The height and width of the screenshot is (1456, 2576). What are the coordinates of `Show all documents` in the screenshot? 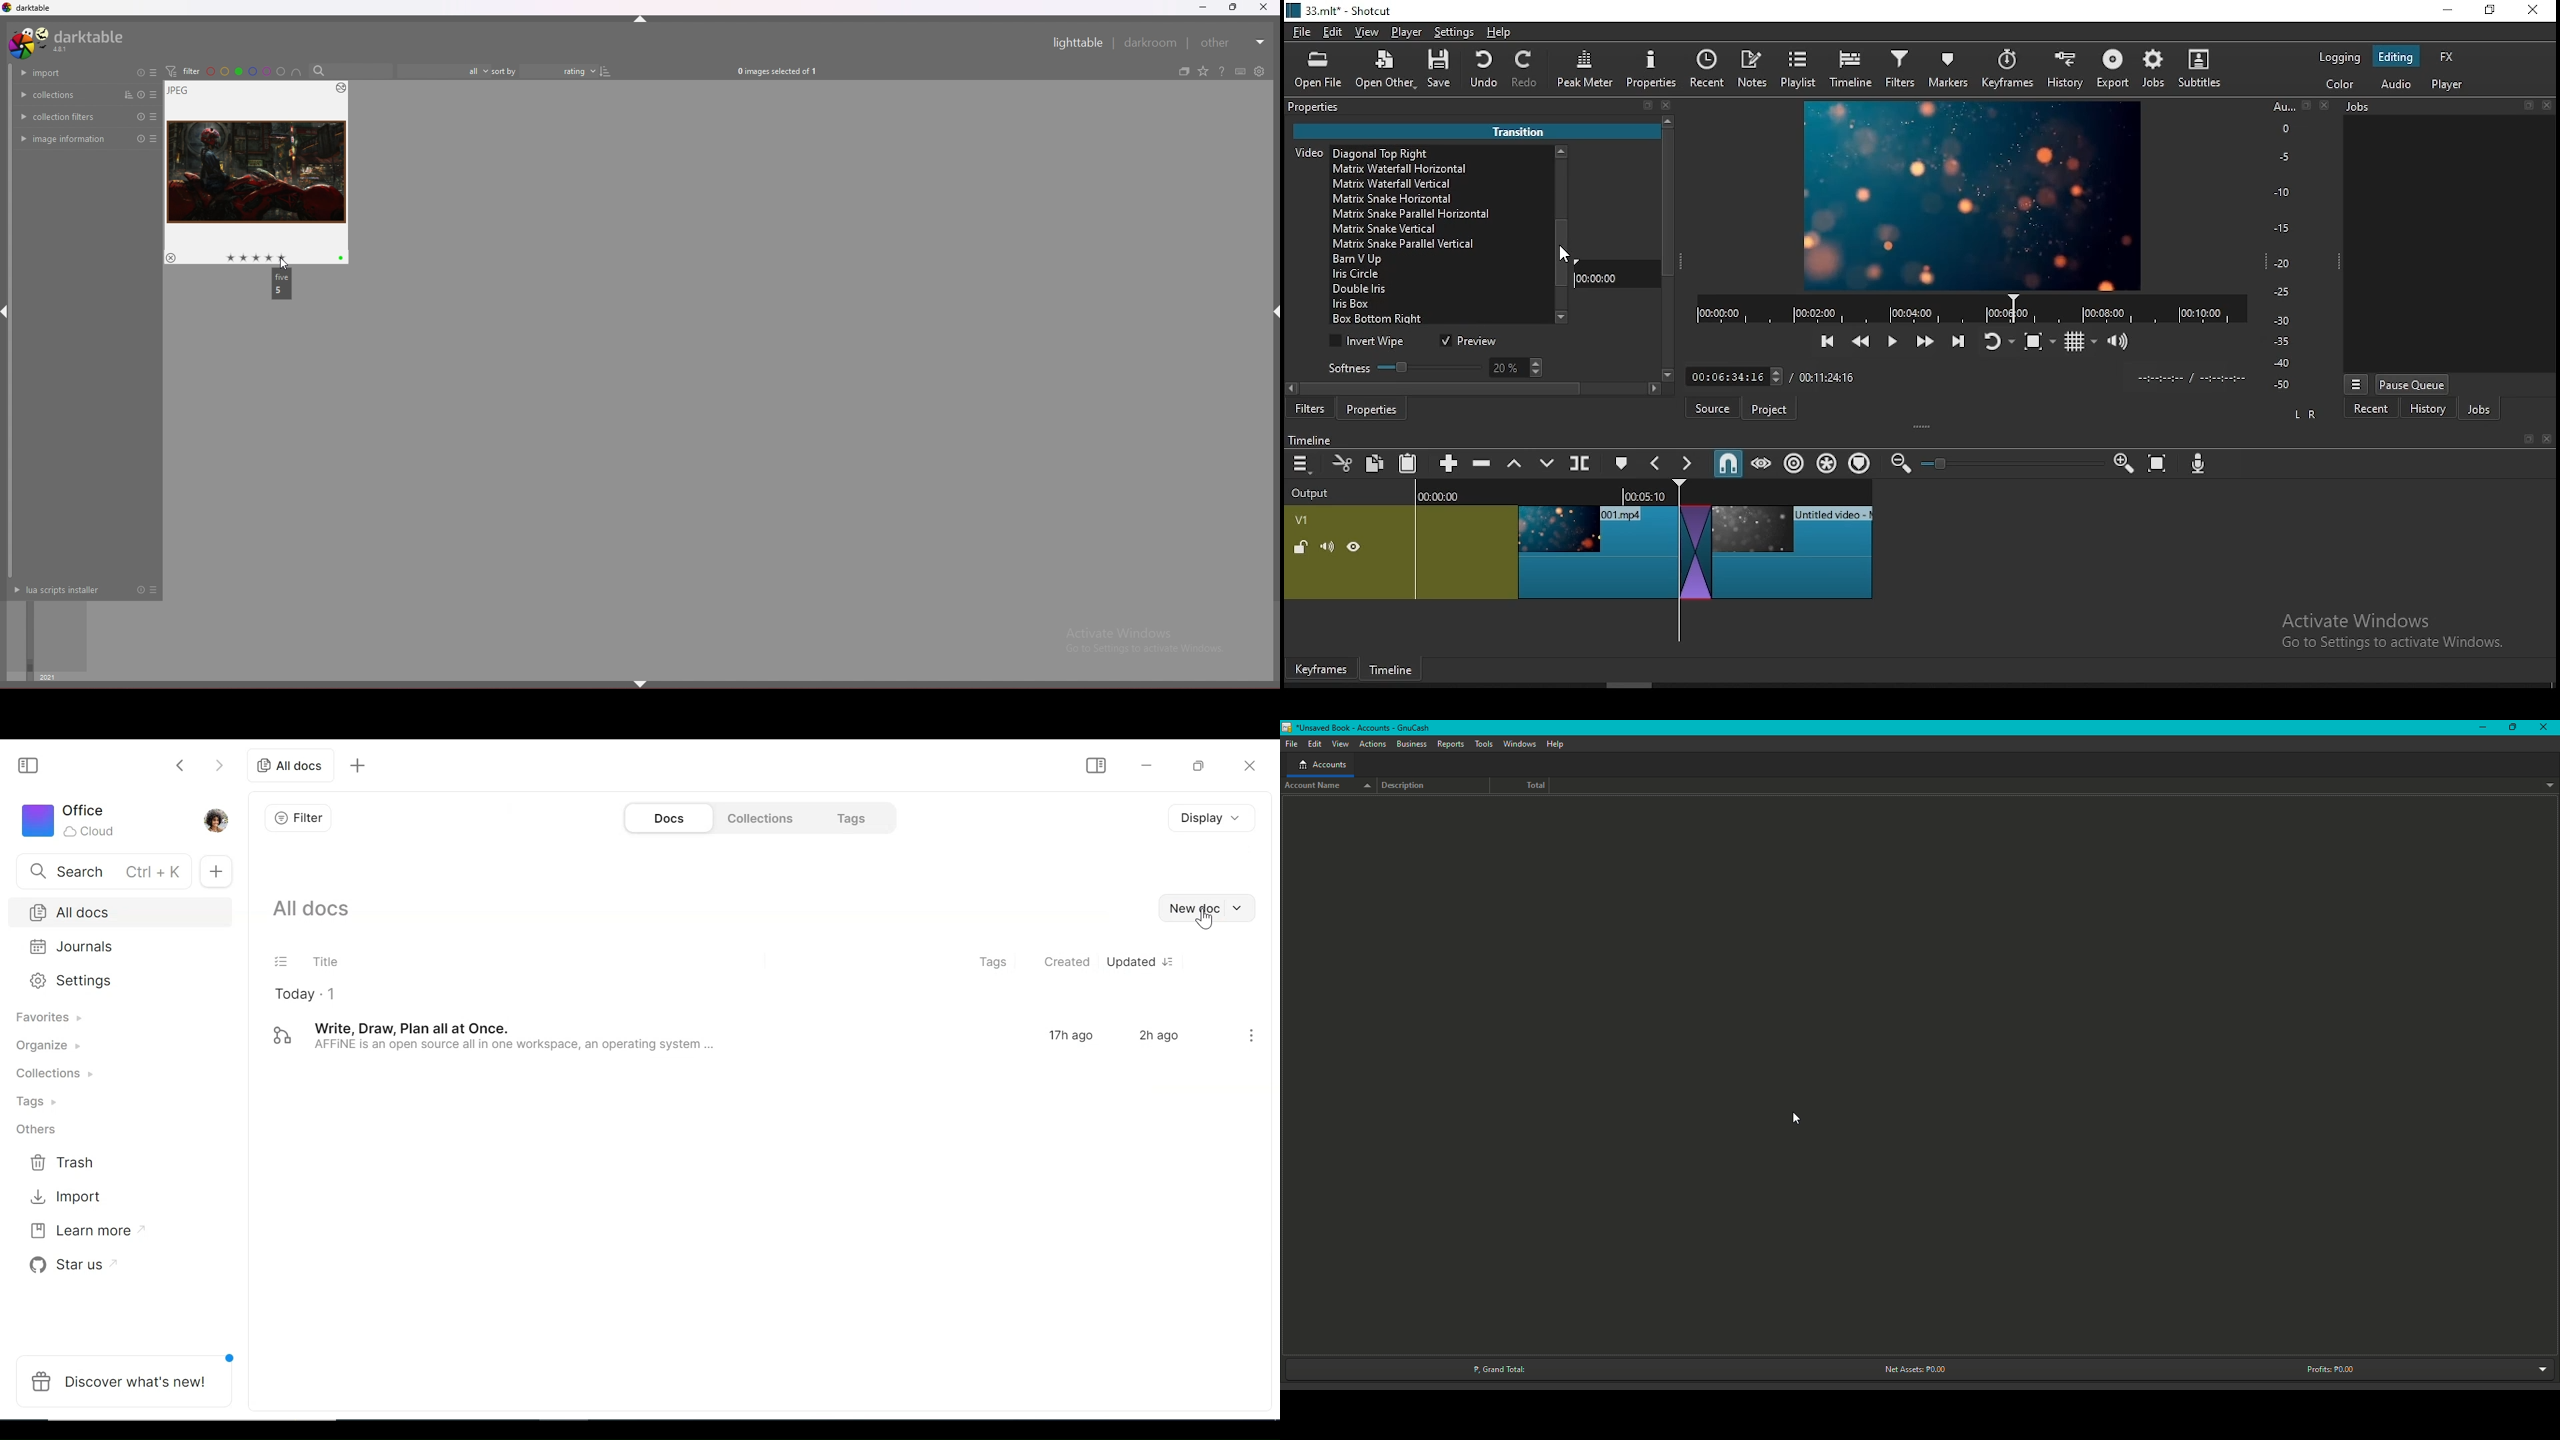 It's located at (319, 908).